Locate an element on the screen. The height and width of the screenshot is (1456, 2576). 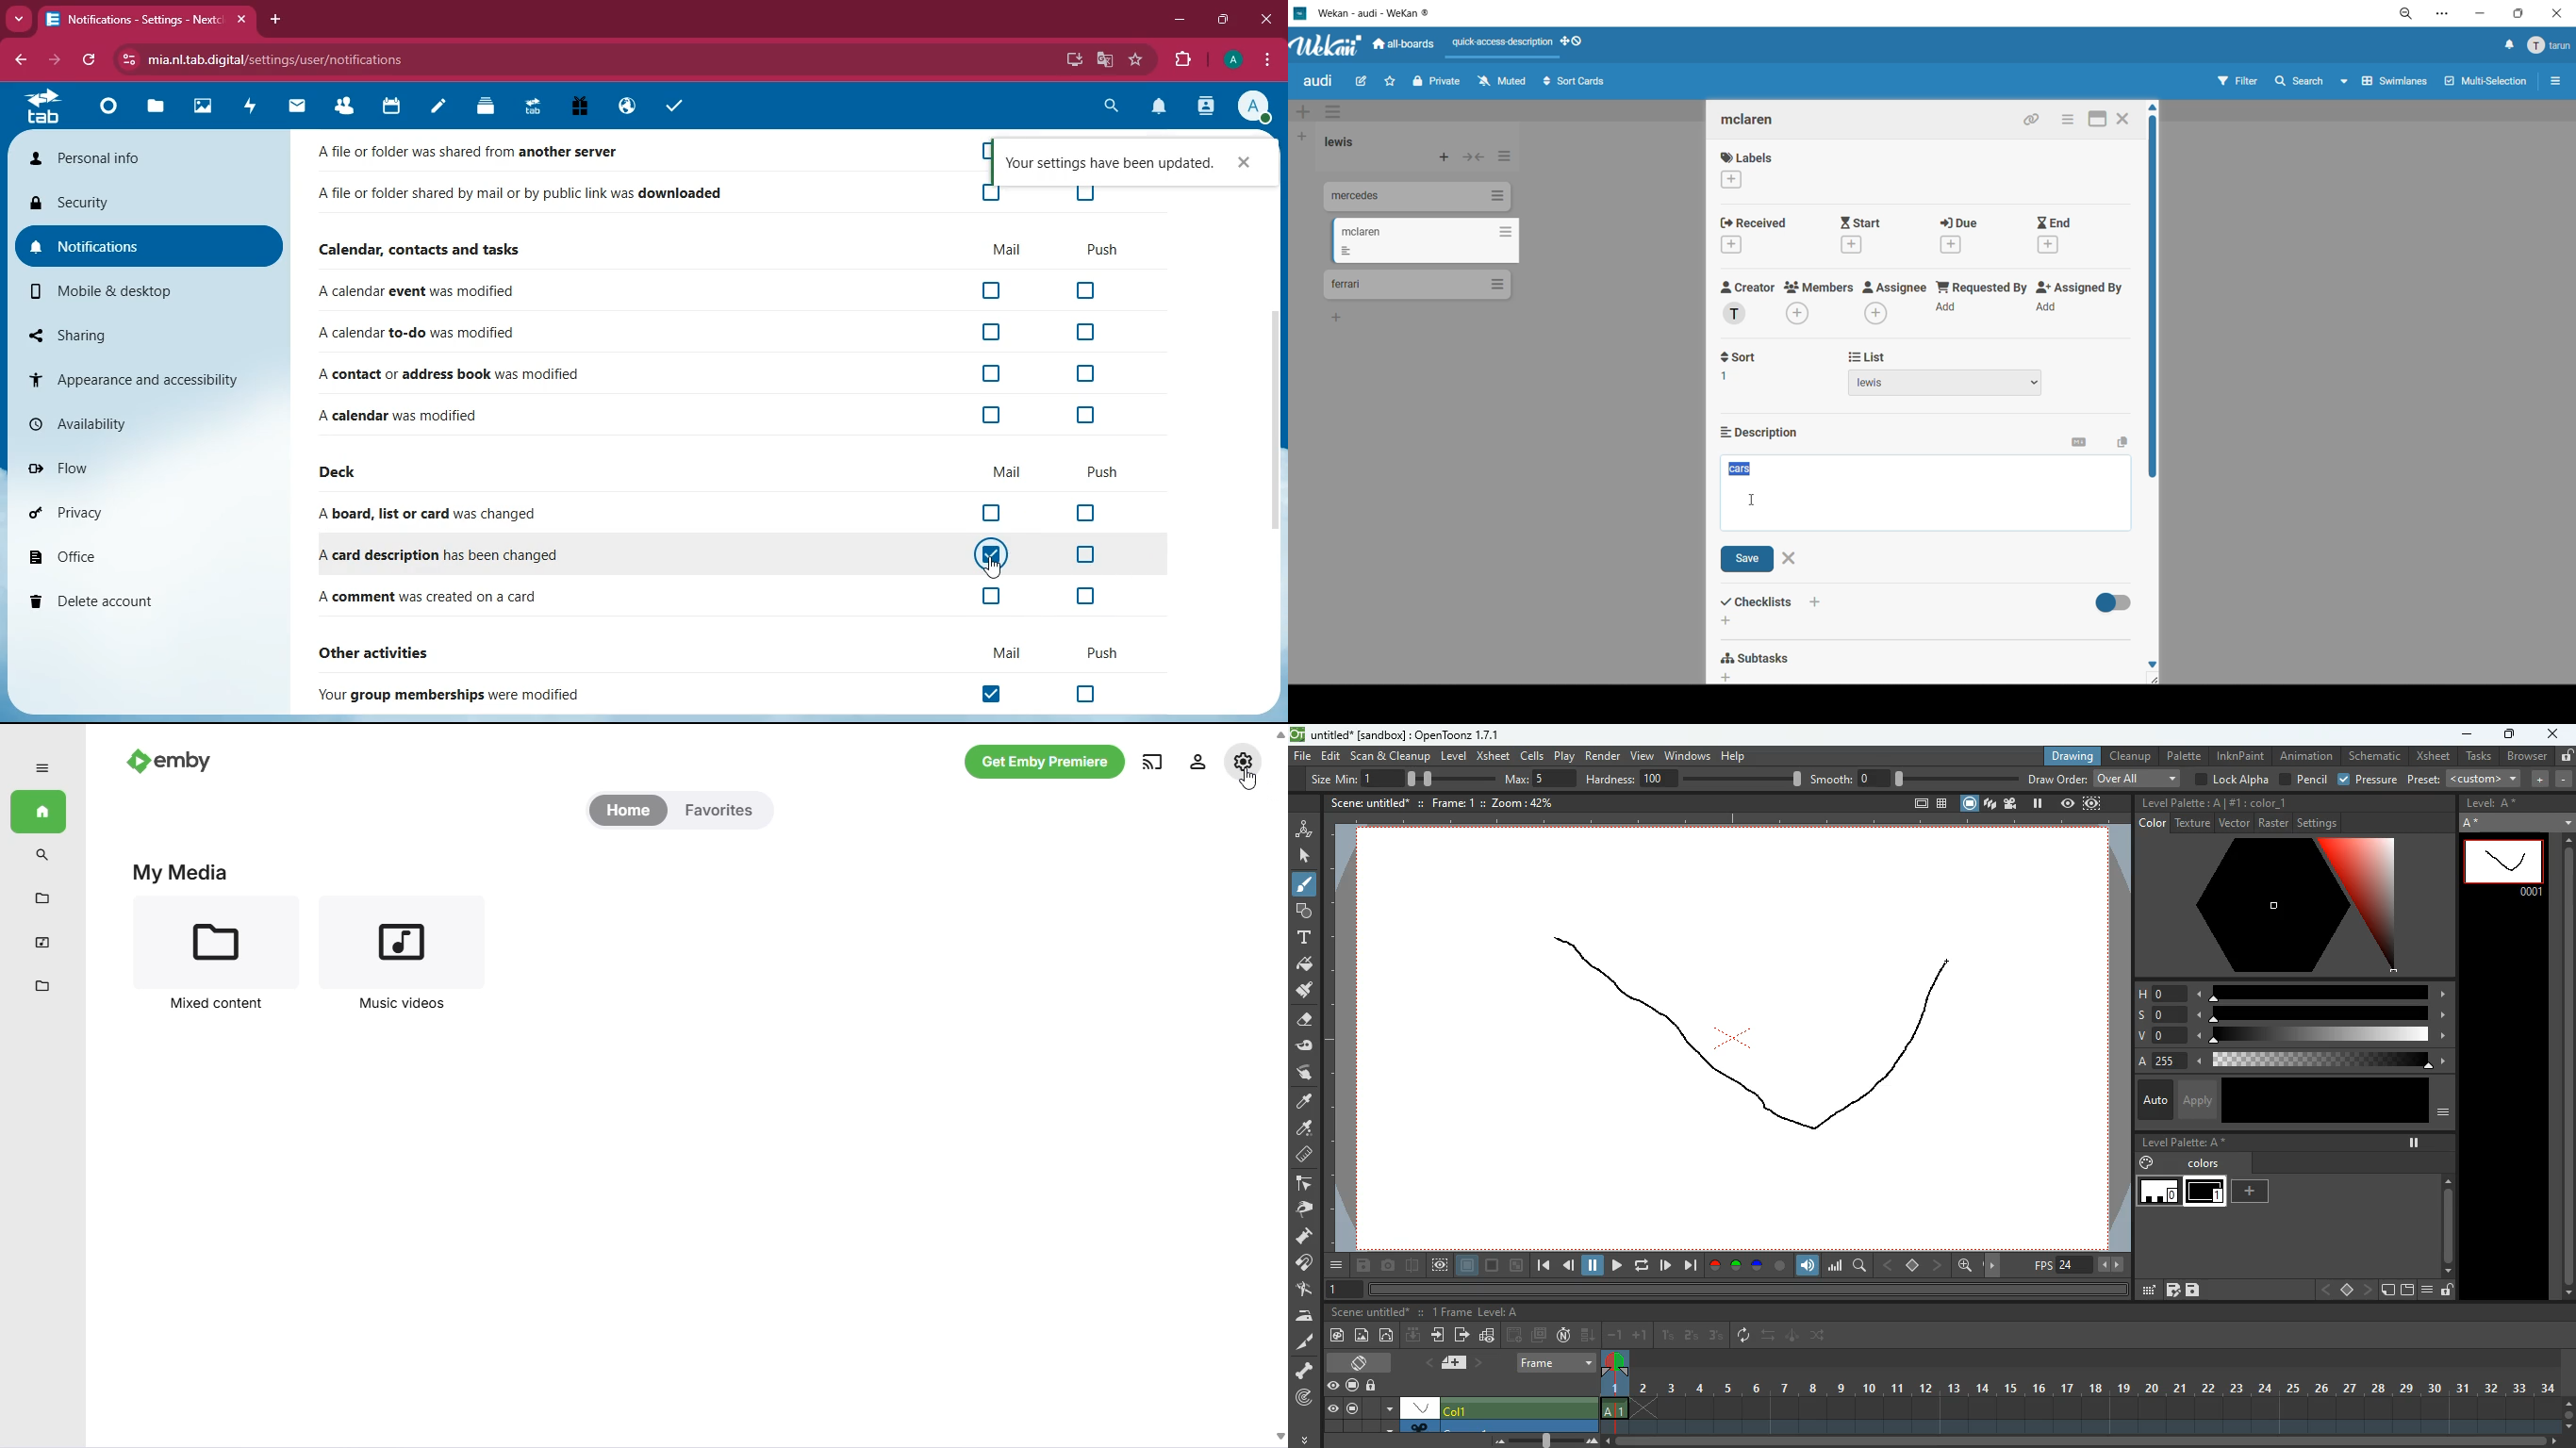
Calendar, contacts and tasks is located at coordinates (423, 249).